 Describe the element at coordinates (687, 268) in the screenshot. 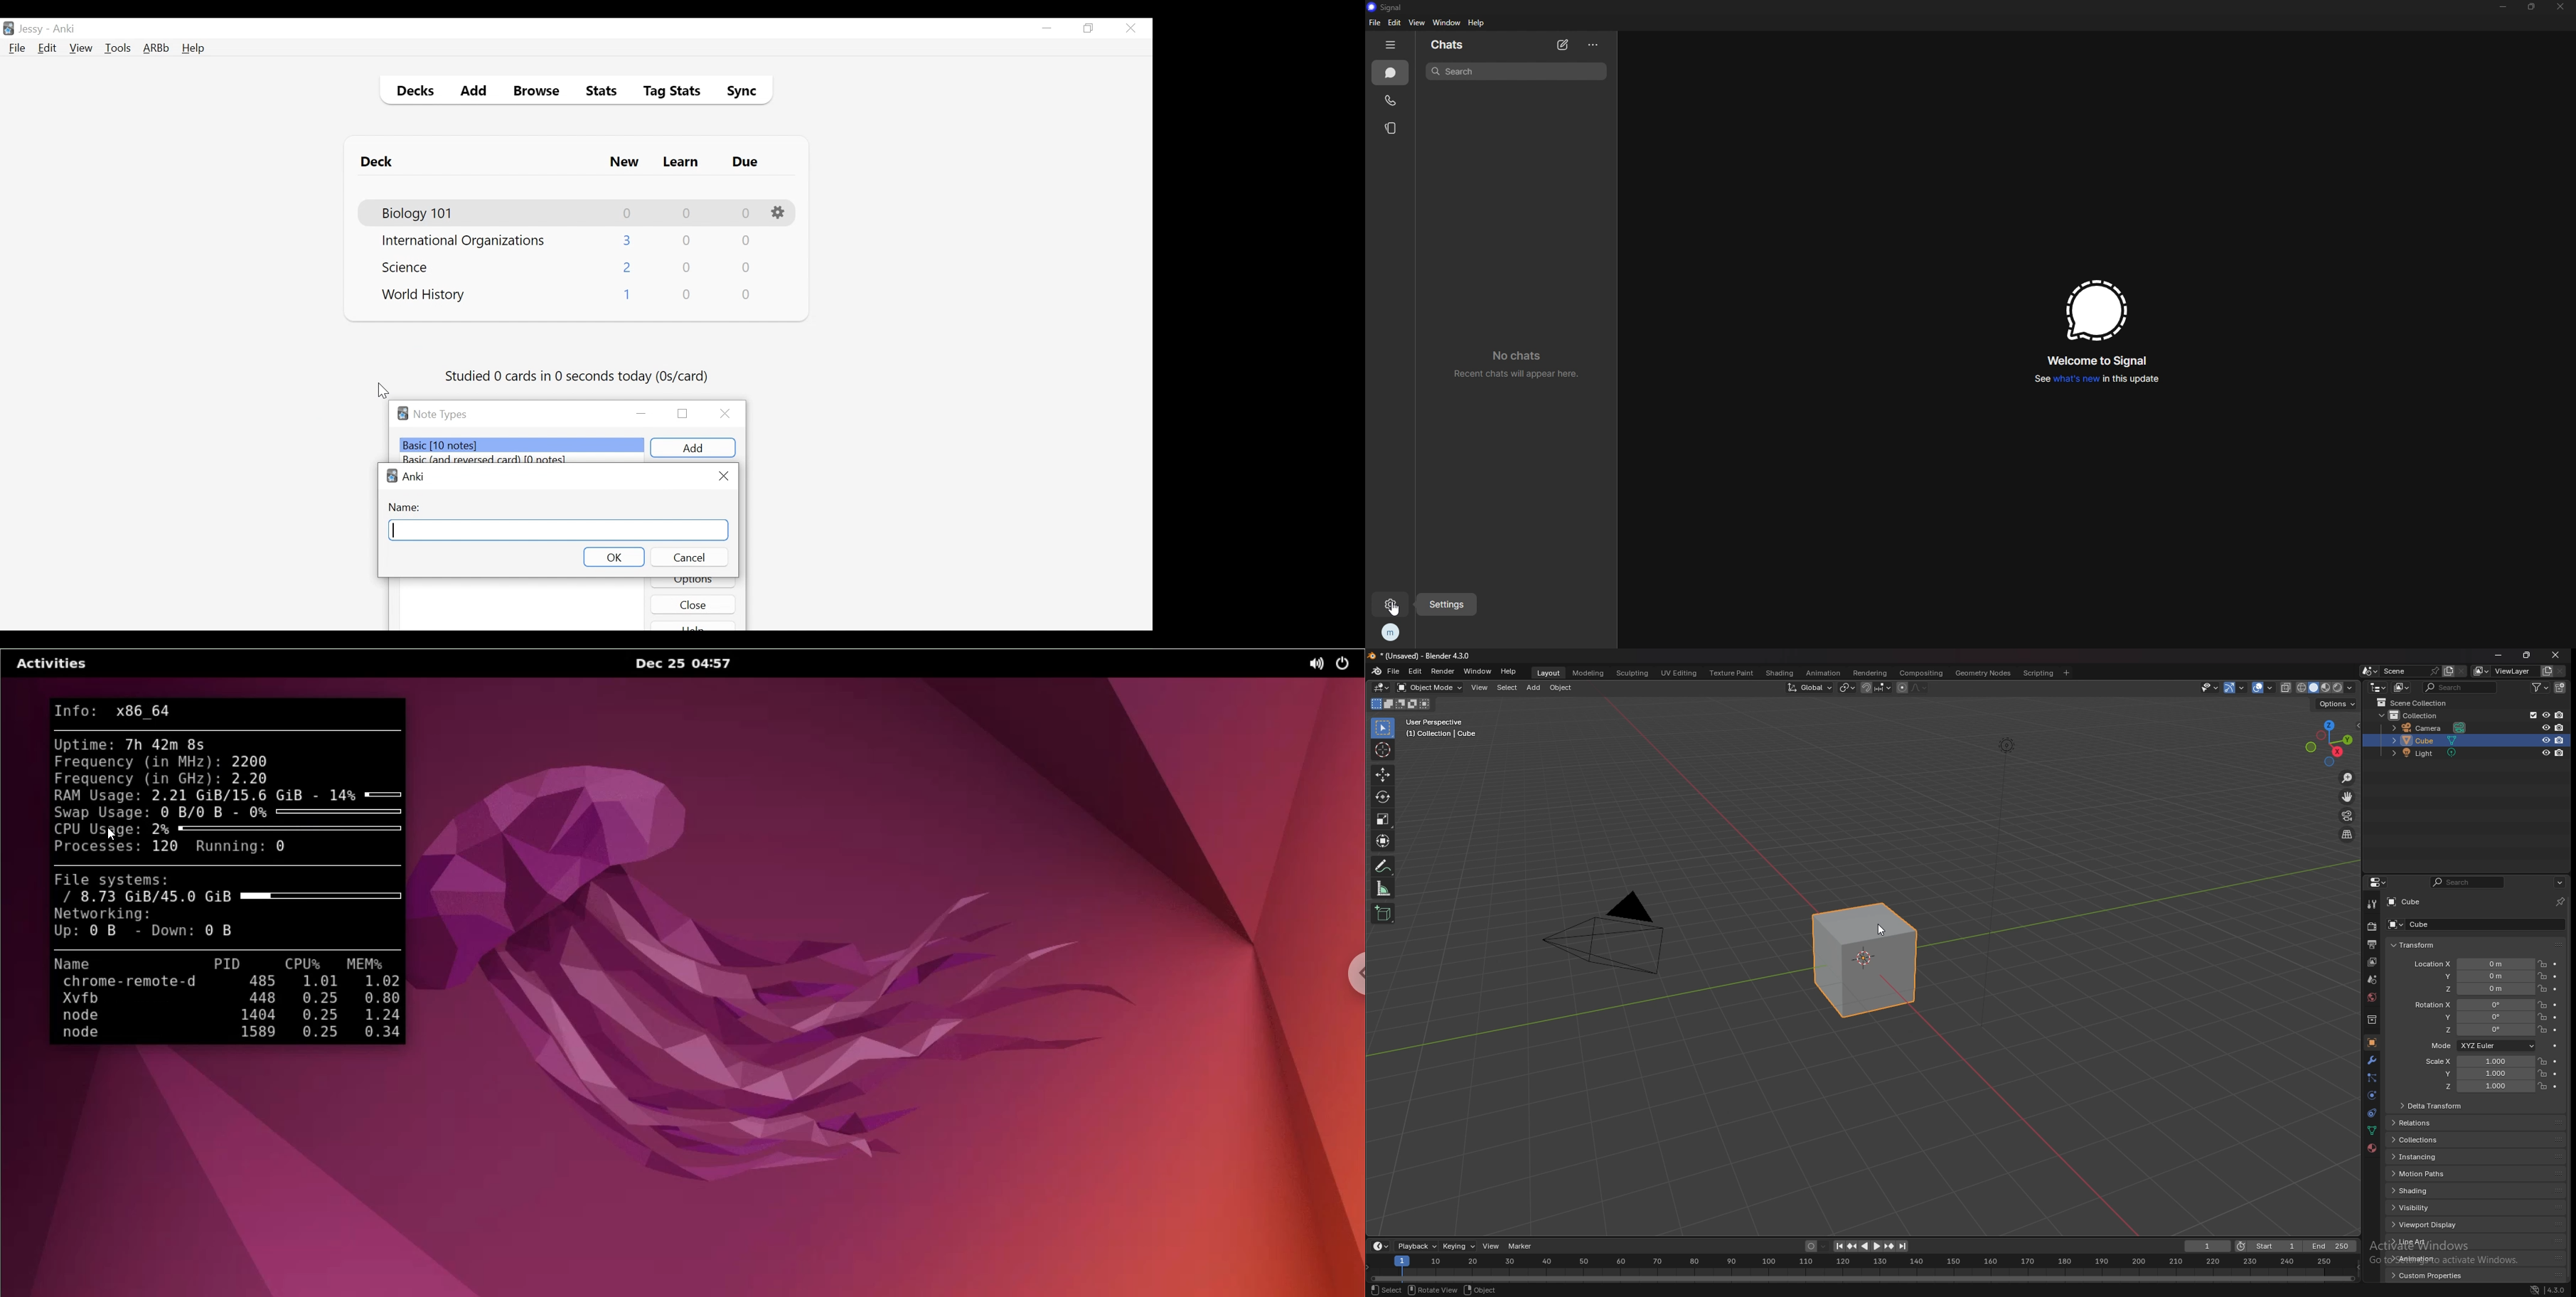

I see `Learn Card Count` at that location.